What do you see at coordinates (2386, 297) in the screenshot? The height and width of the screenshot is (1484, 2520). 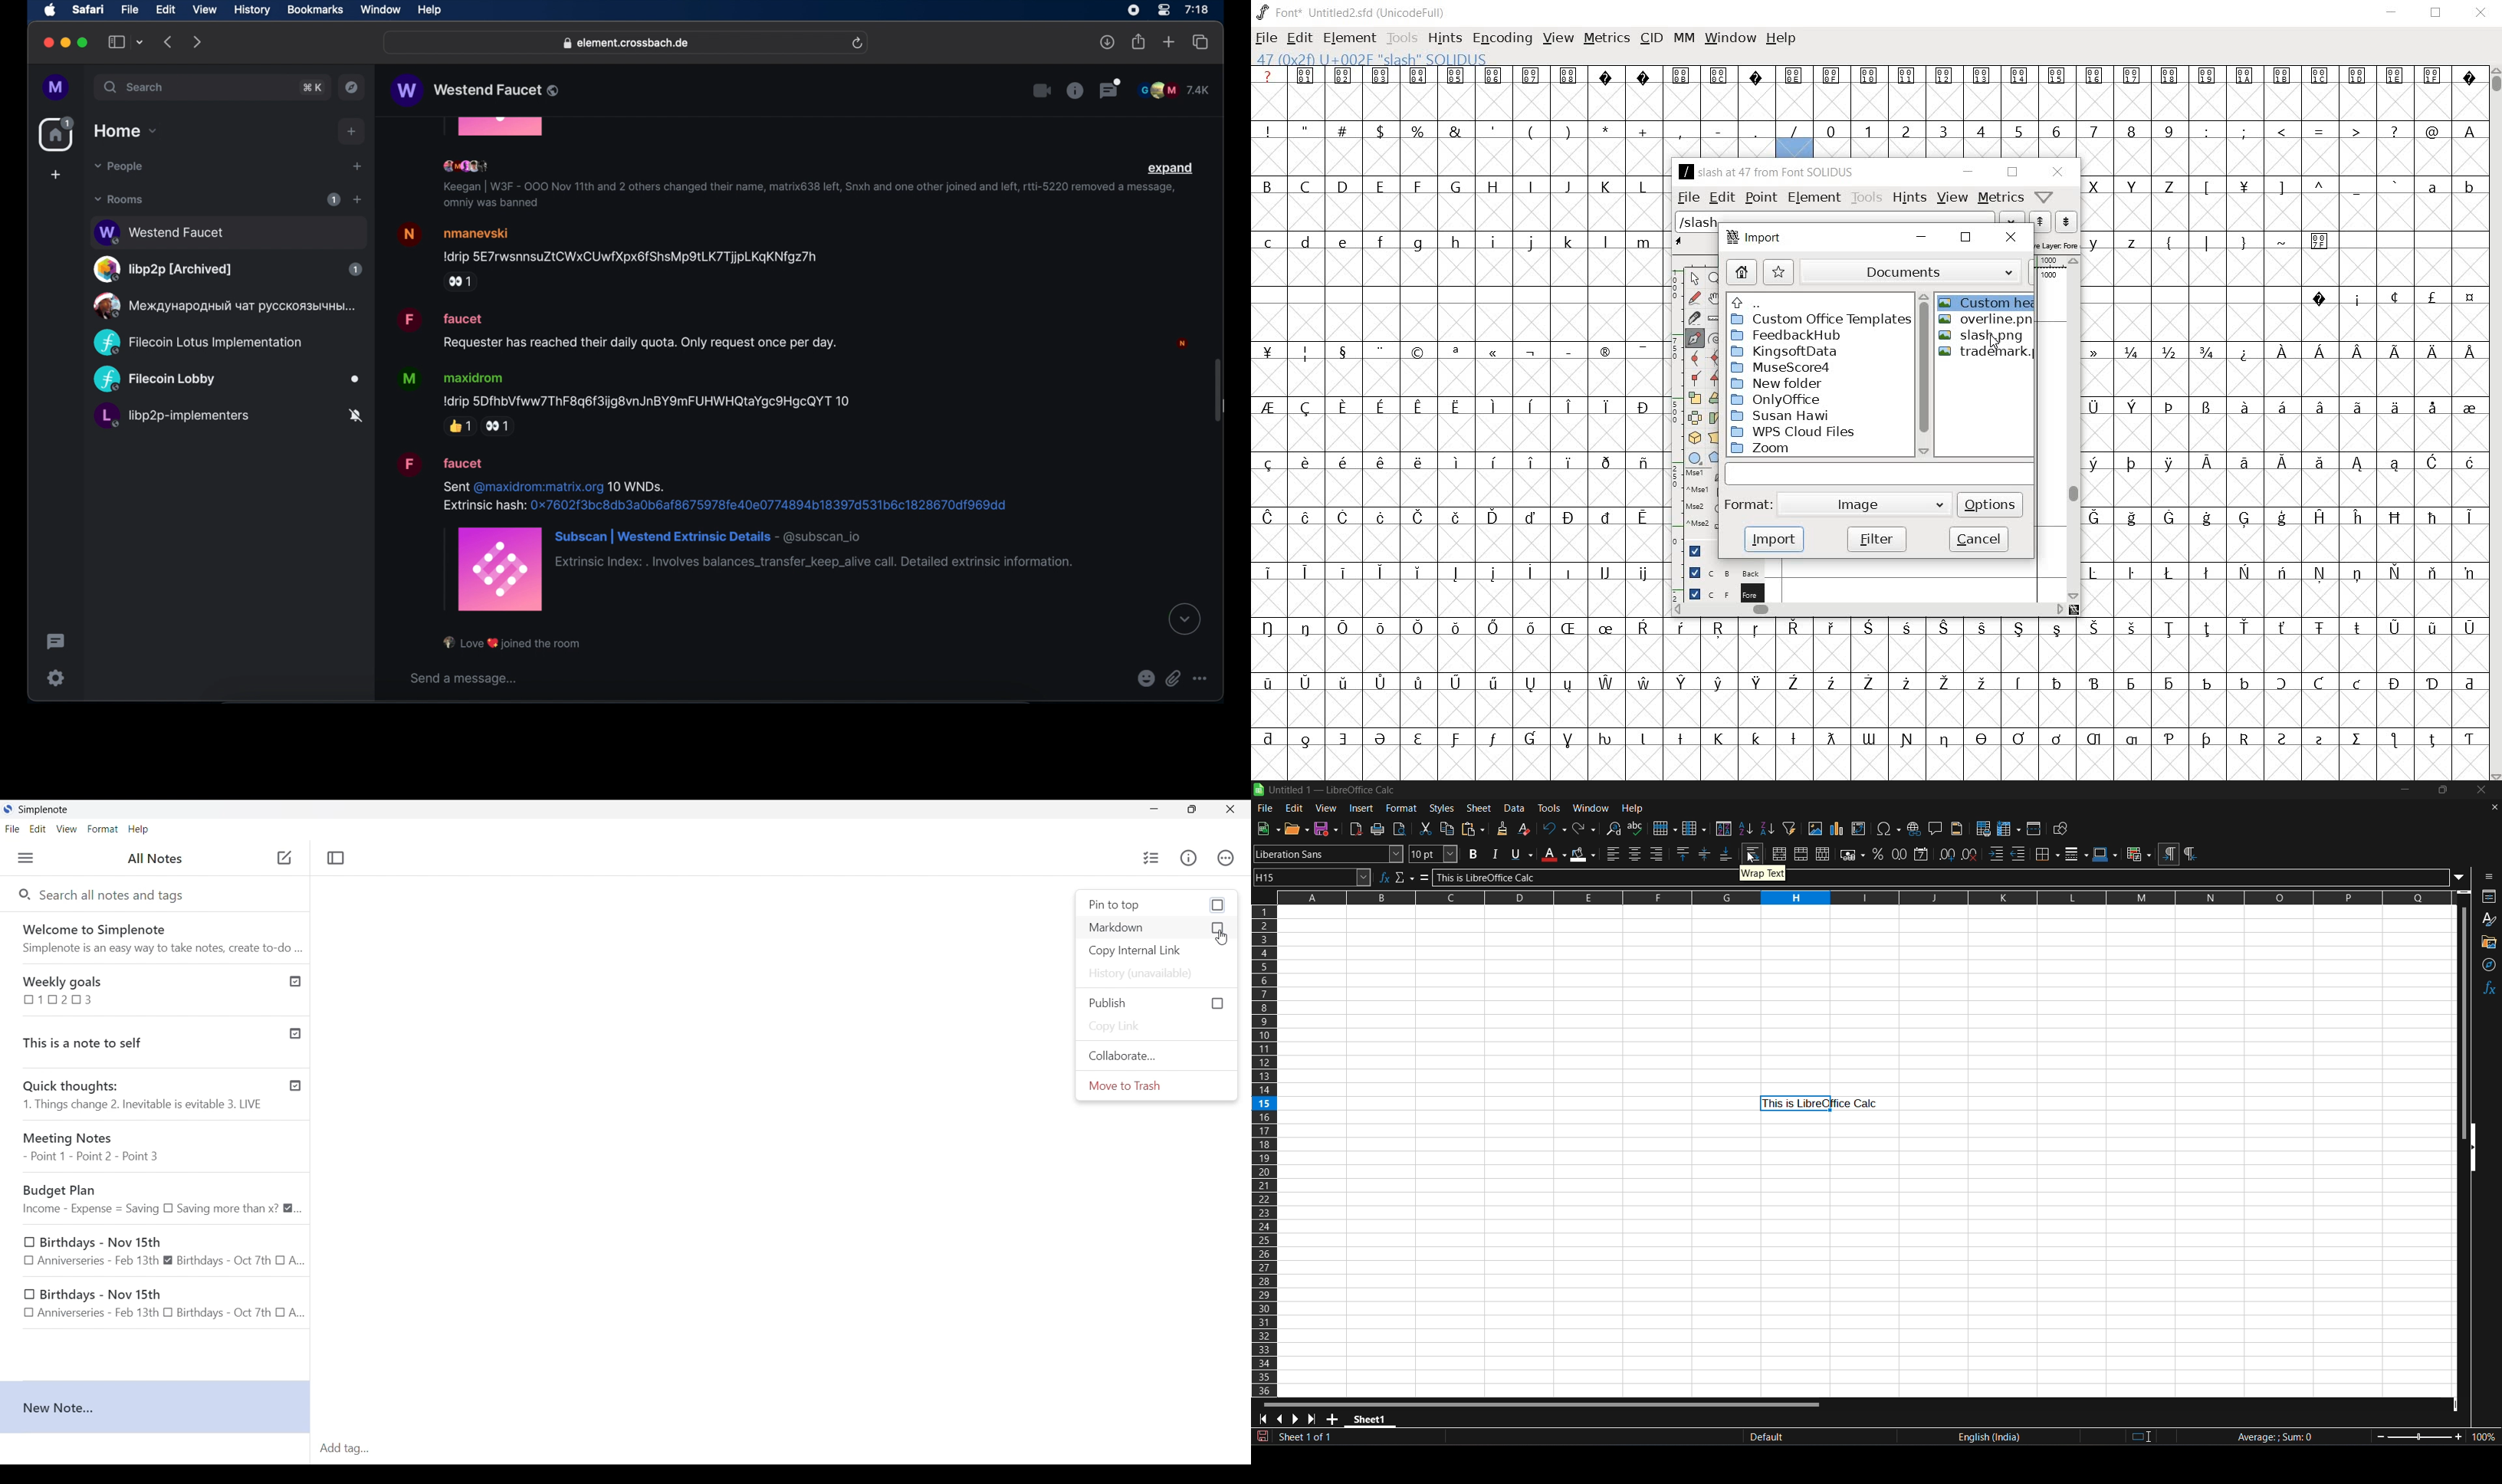 I see `special symbols` at bounding box center [2386, 297].